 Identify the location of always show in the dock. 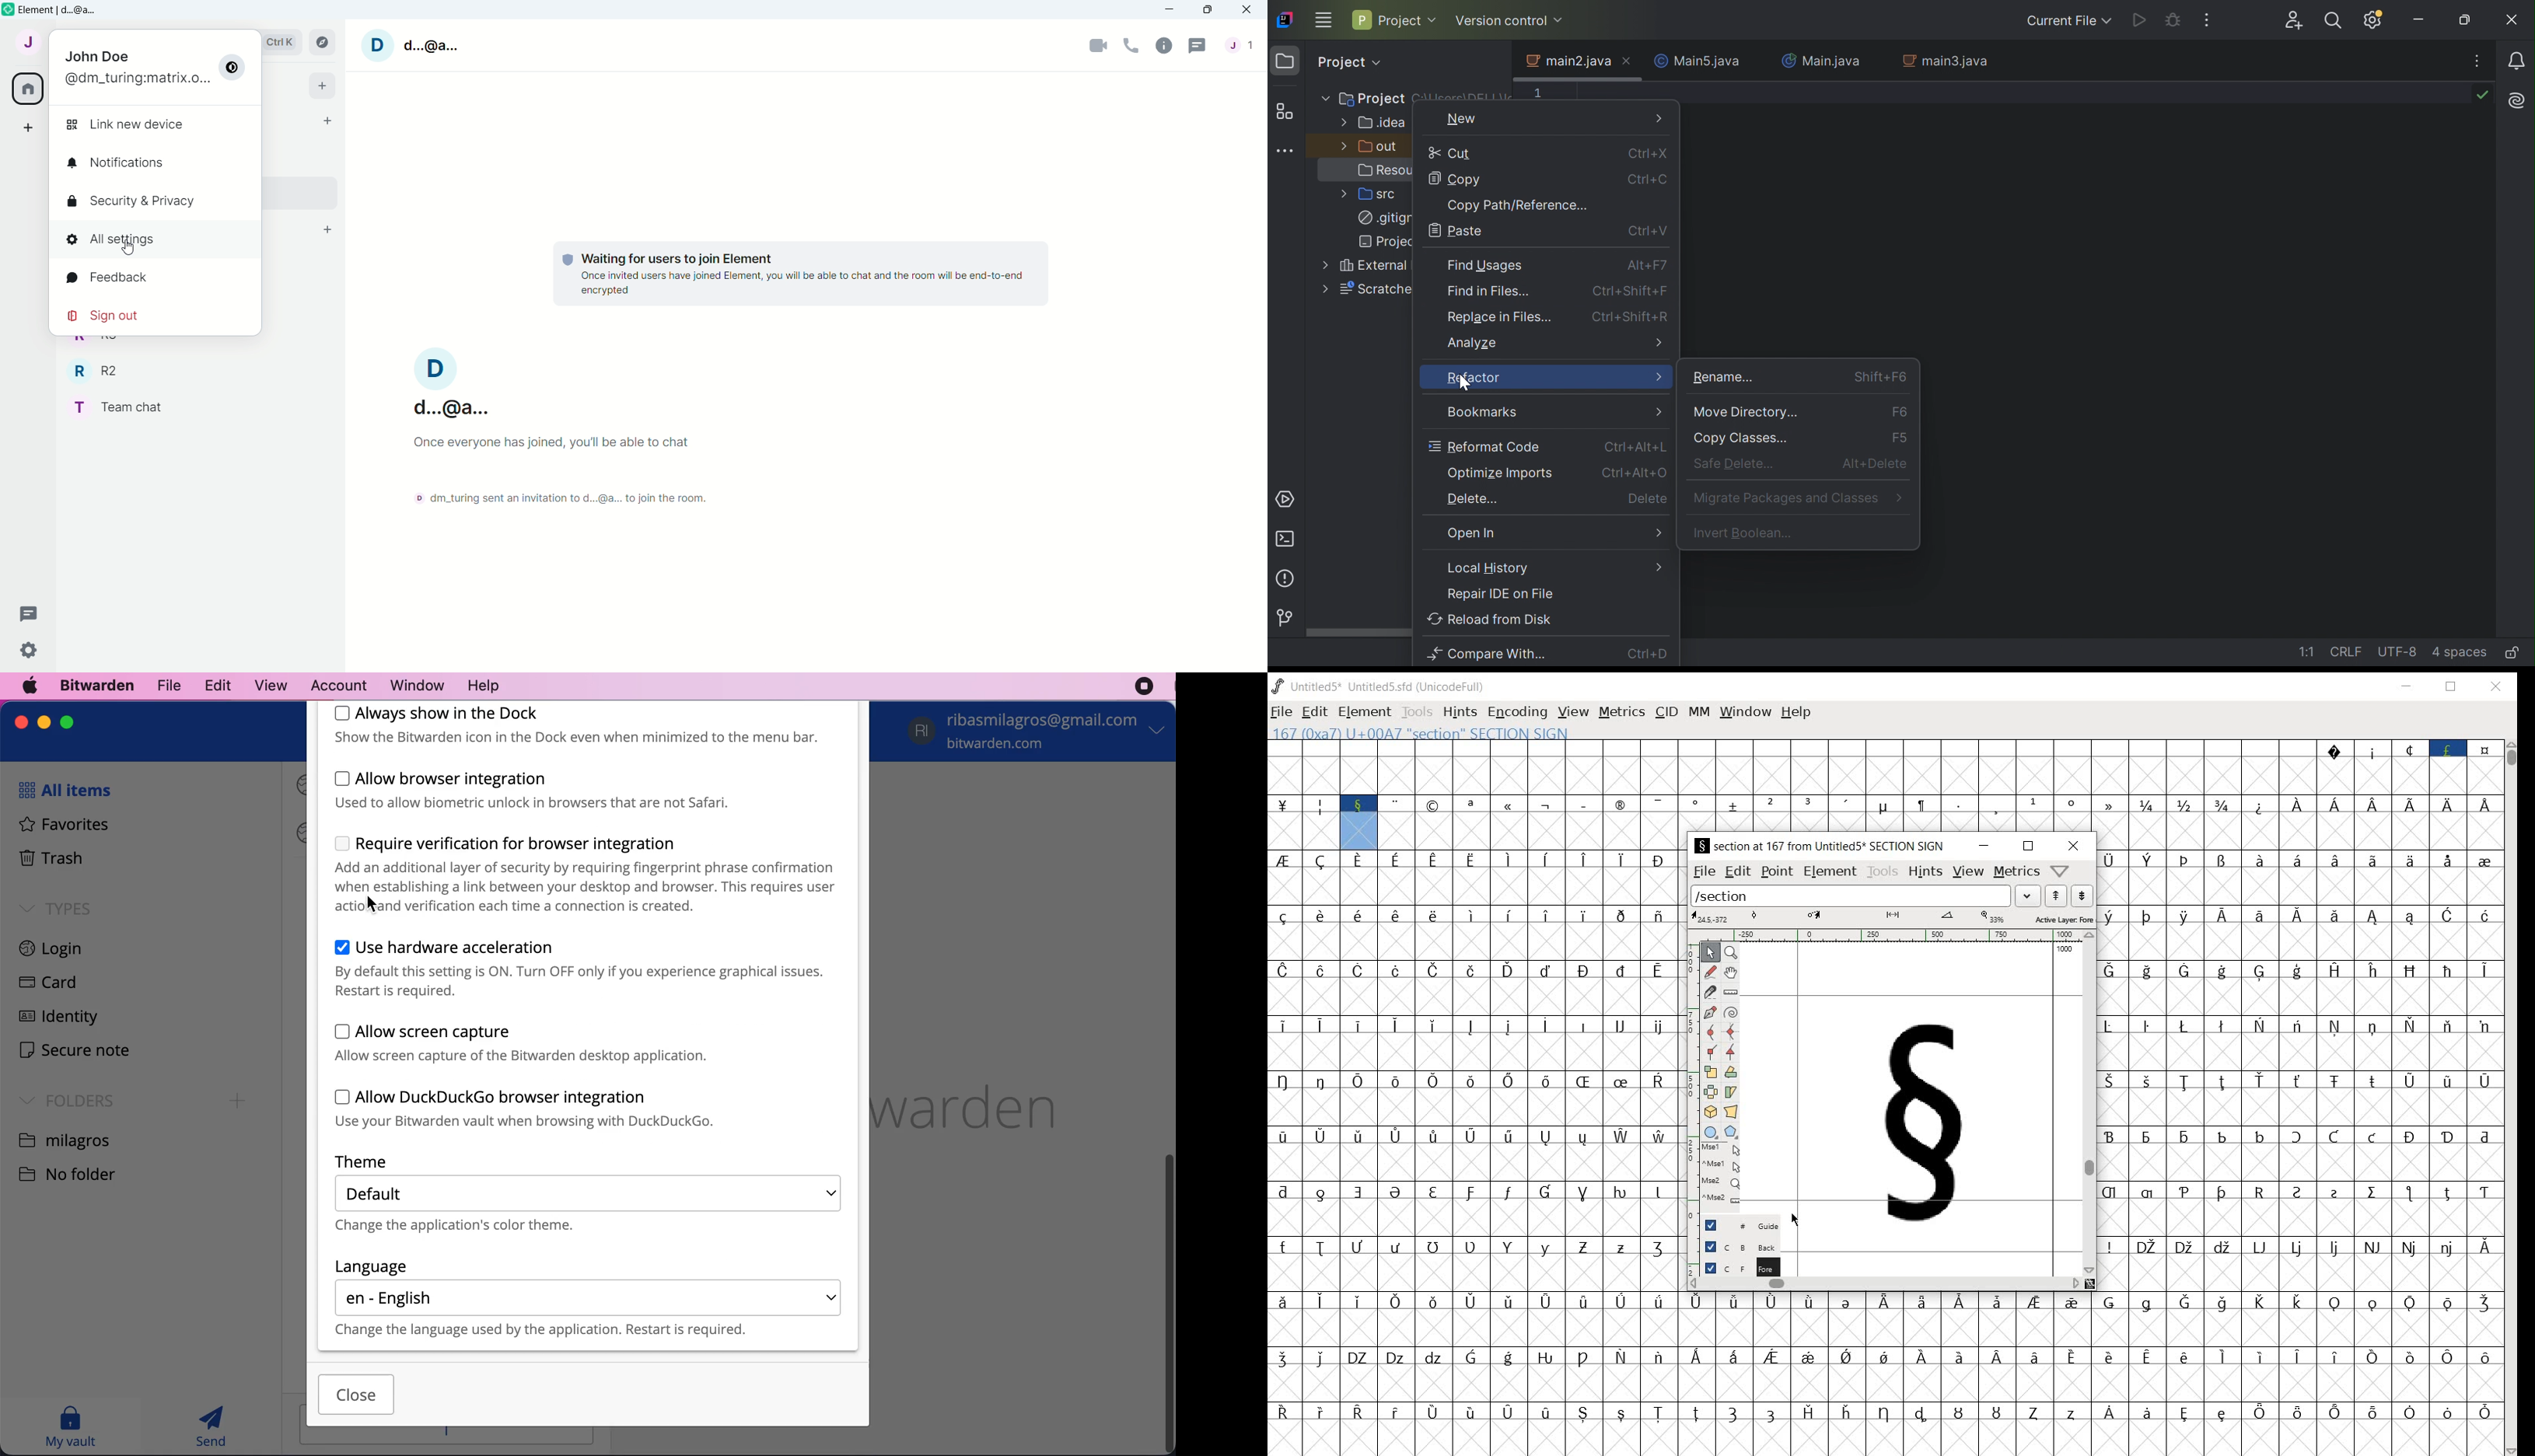
(586, 726).